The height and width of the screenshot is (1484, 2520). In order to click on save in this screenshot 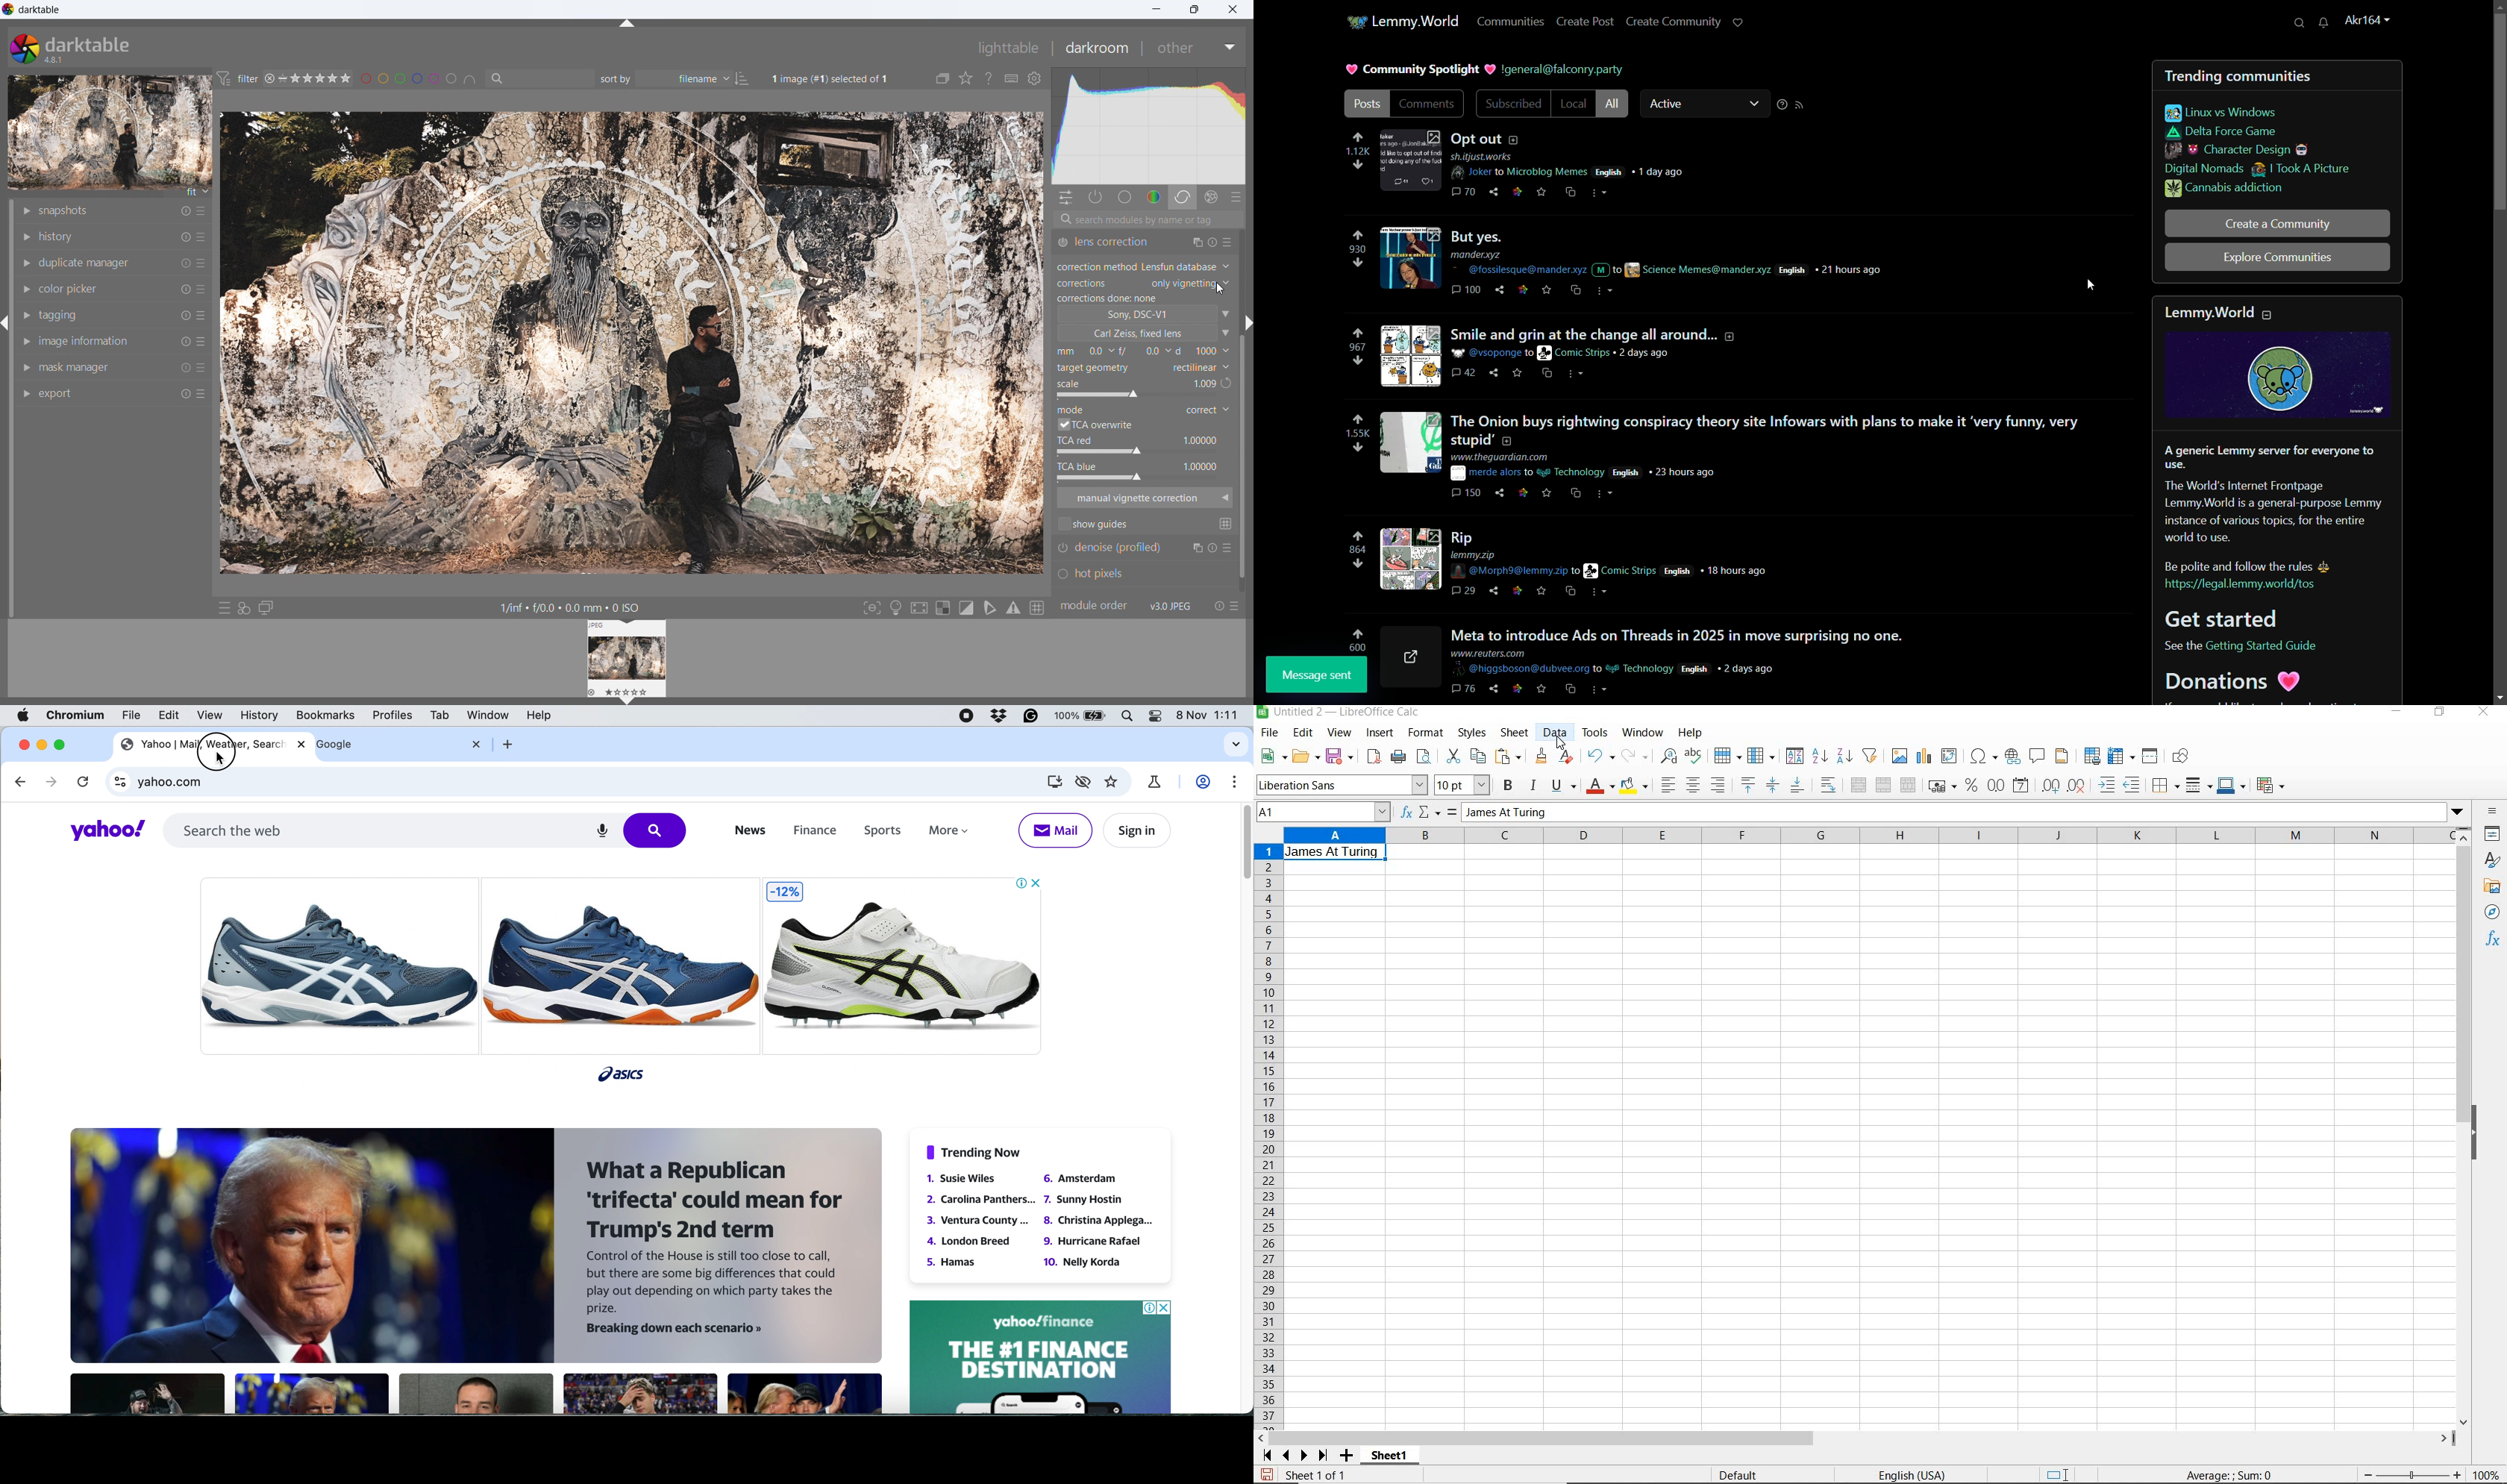, I will do `click(1543, 590)`.